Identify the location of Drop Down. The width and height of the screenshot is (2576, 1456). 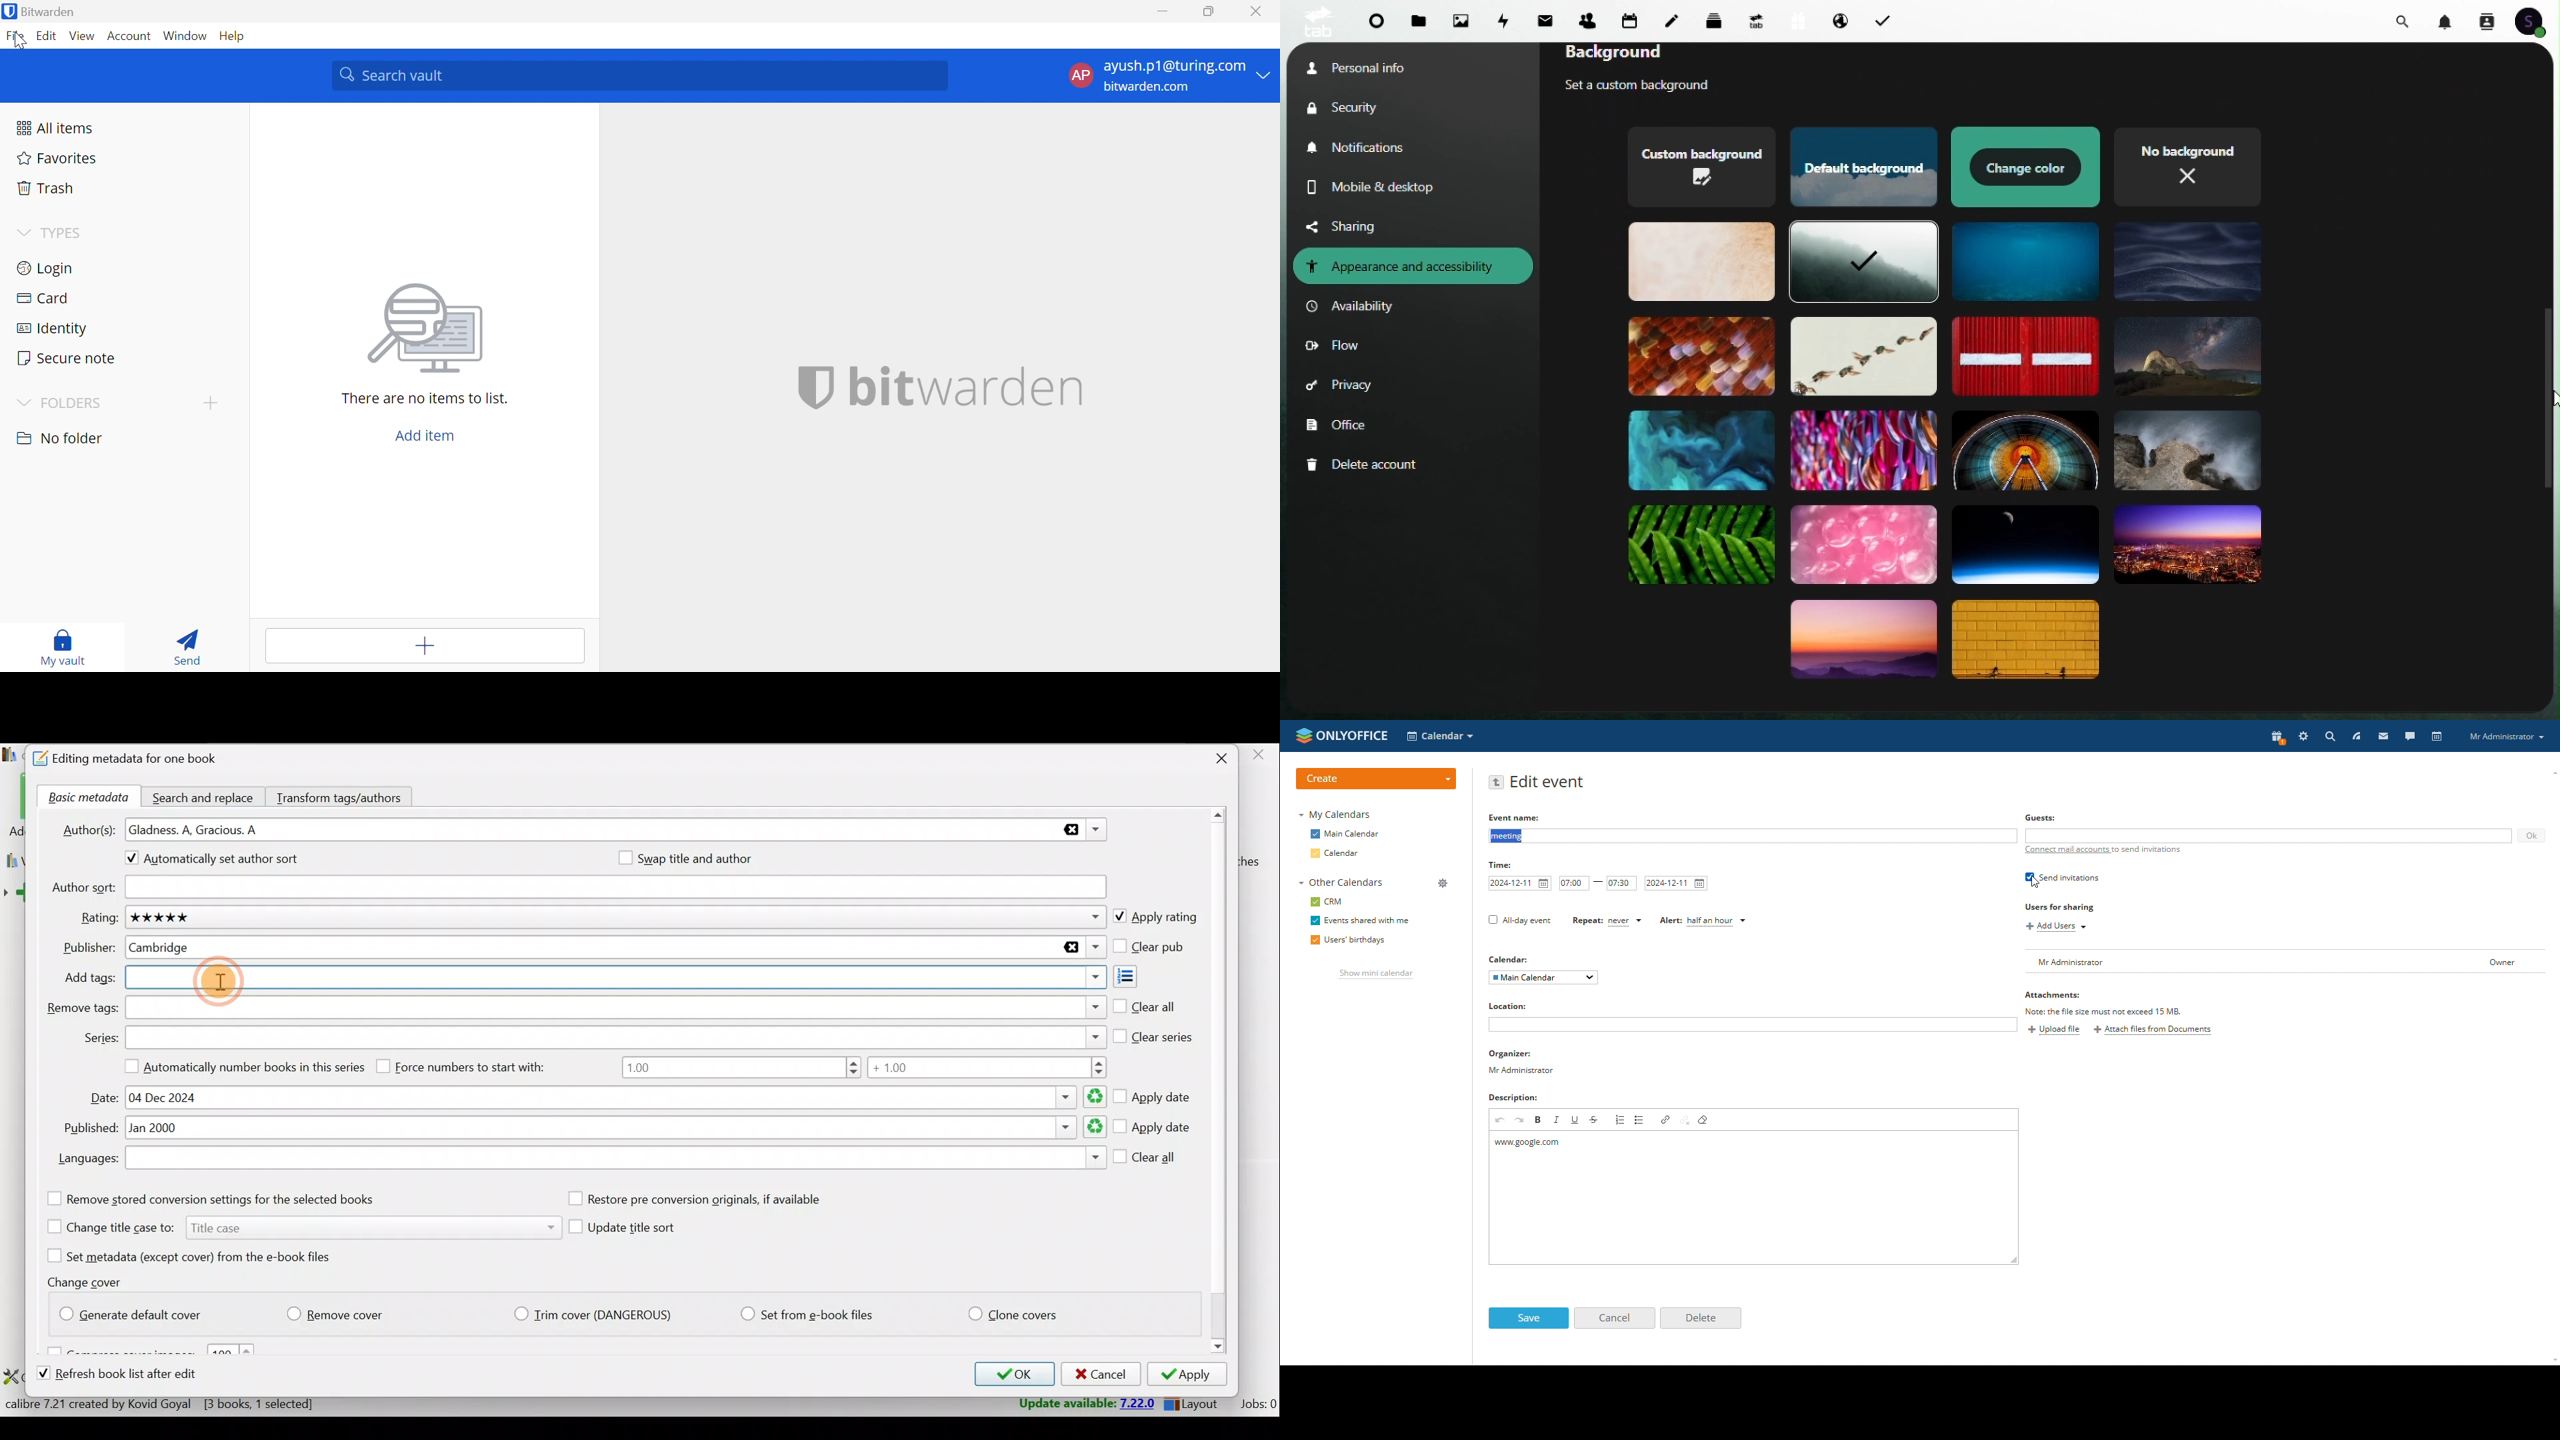
(23, 403).